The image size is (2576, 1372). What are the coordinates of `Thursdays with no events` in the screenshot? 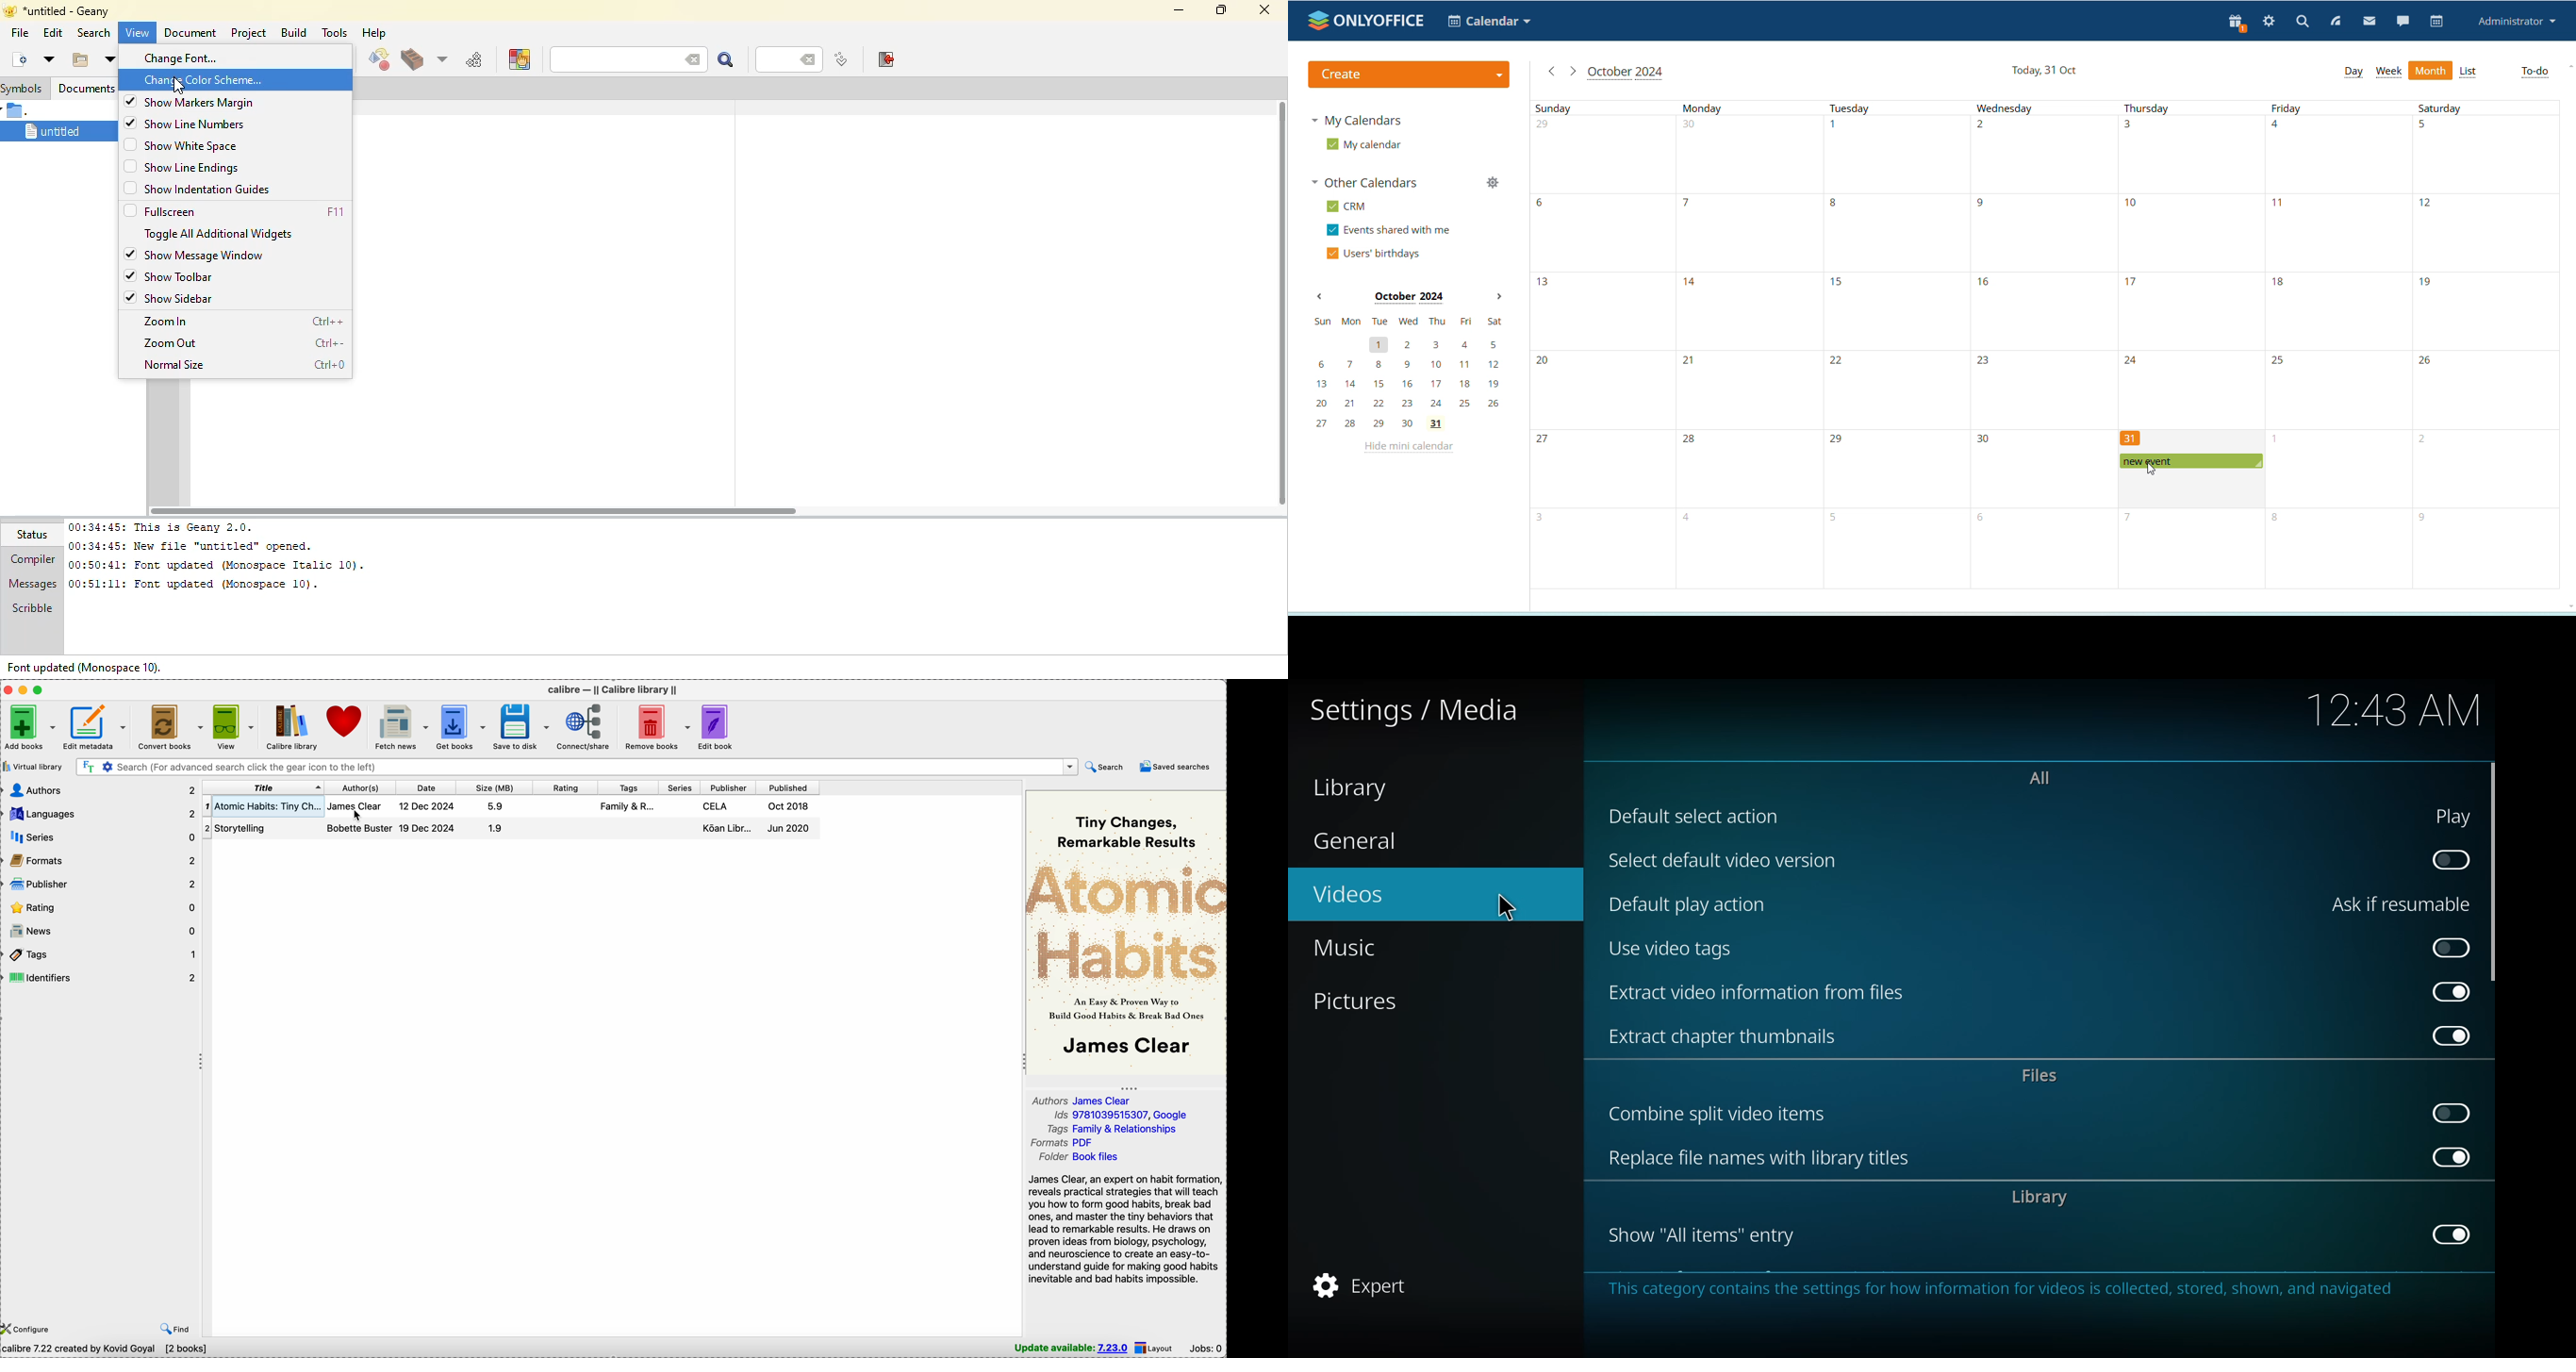 It's located at (2190, 265).